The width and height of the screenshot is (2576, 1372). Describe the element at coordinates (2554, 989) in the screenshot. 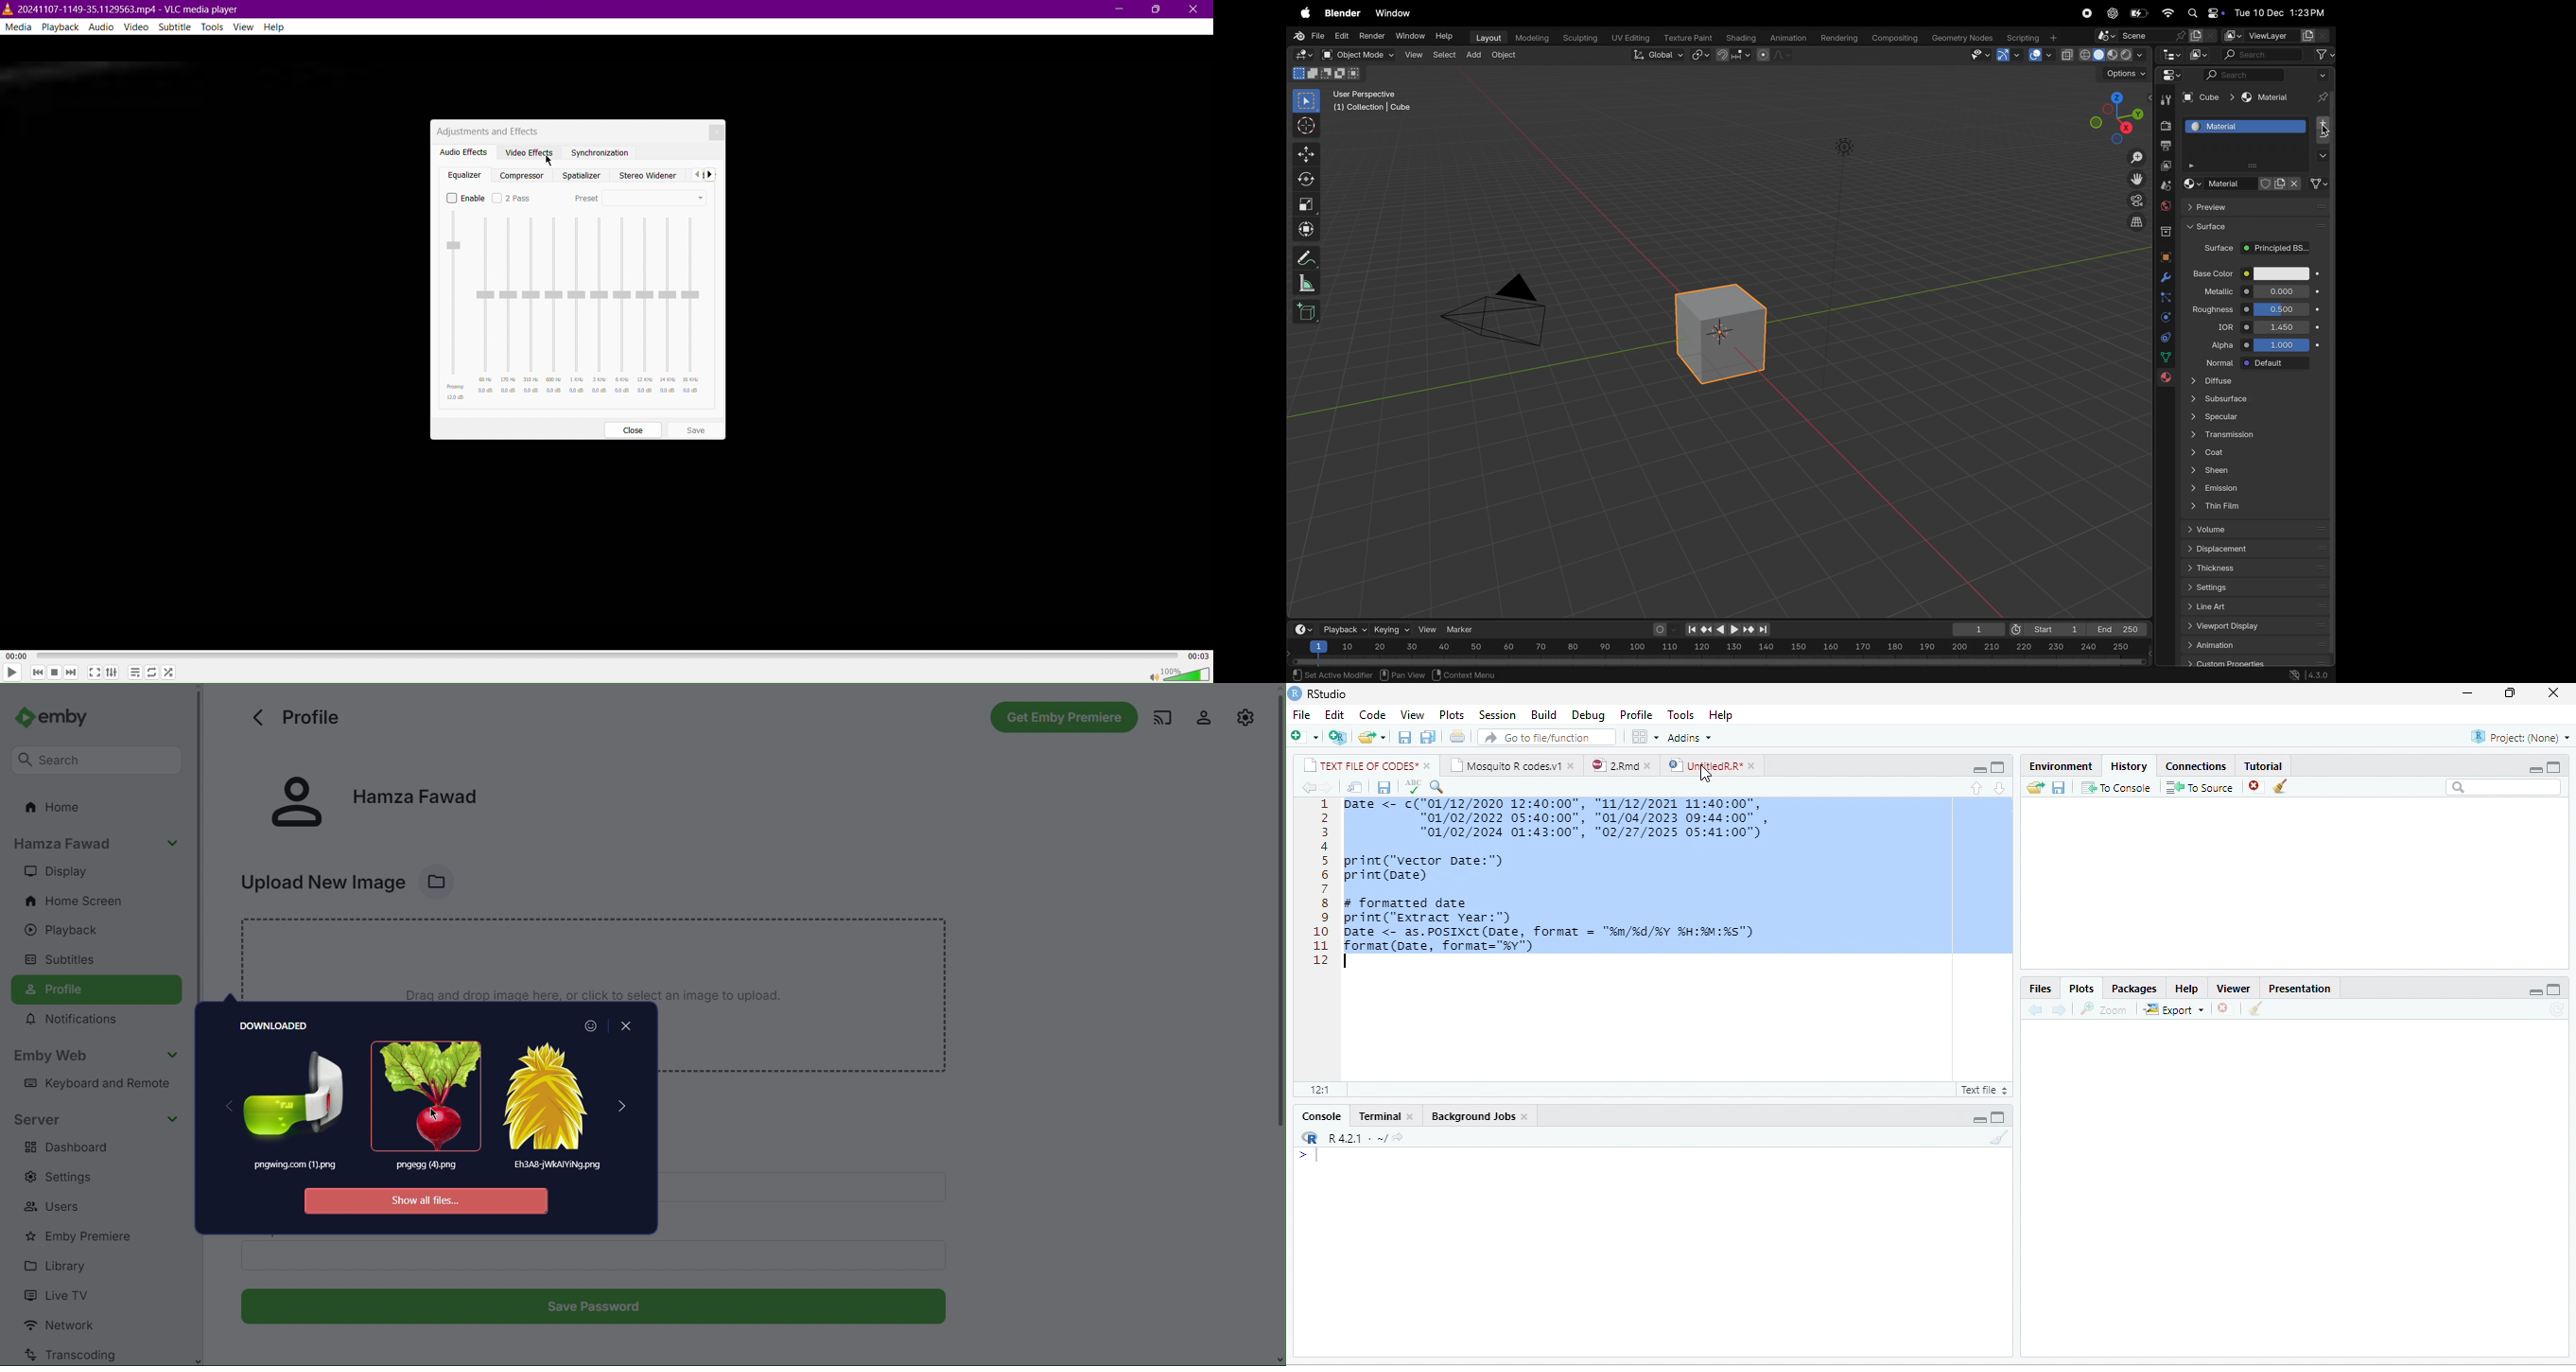

I see `maximize` at that location.